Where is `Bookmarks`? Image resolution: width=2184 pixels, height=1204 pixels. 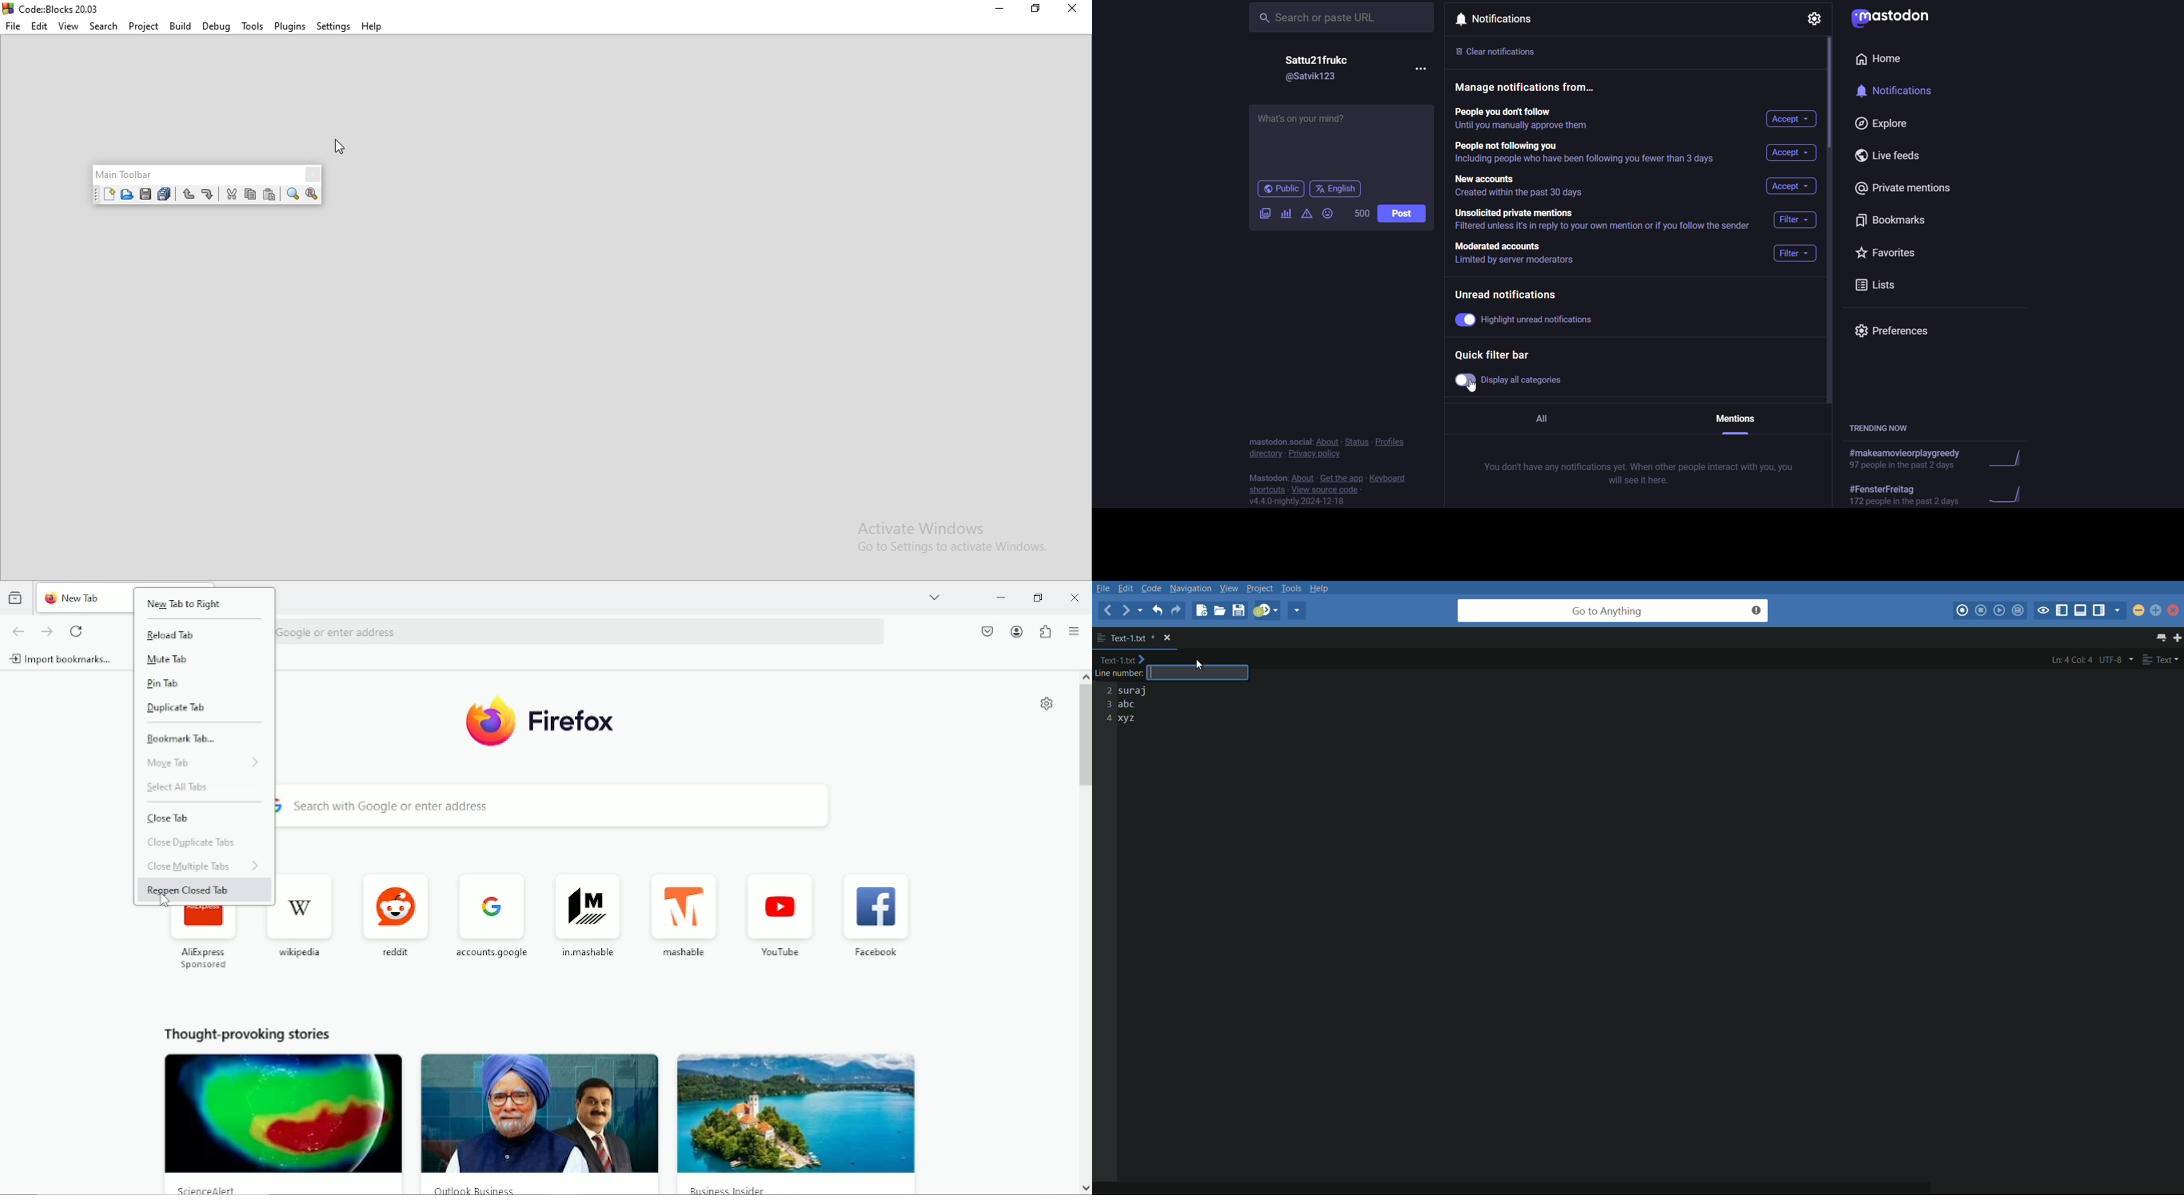 Bookmarks is located at coordinates (1894, 222).